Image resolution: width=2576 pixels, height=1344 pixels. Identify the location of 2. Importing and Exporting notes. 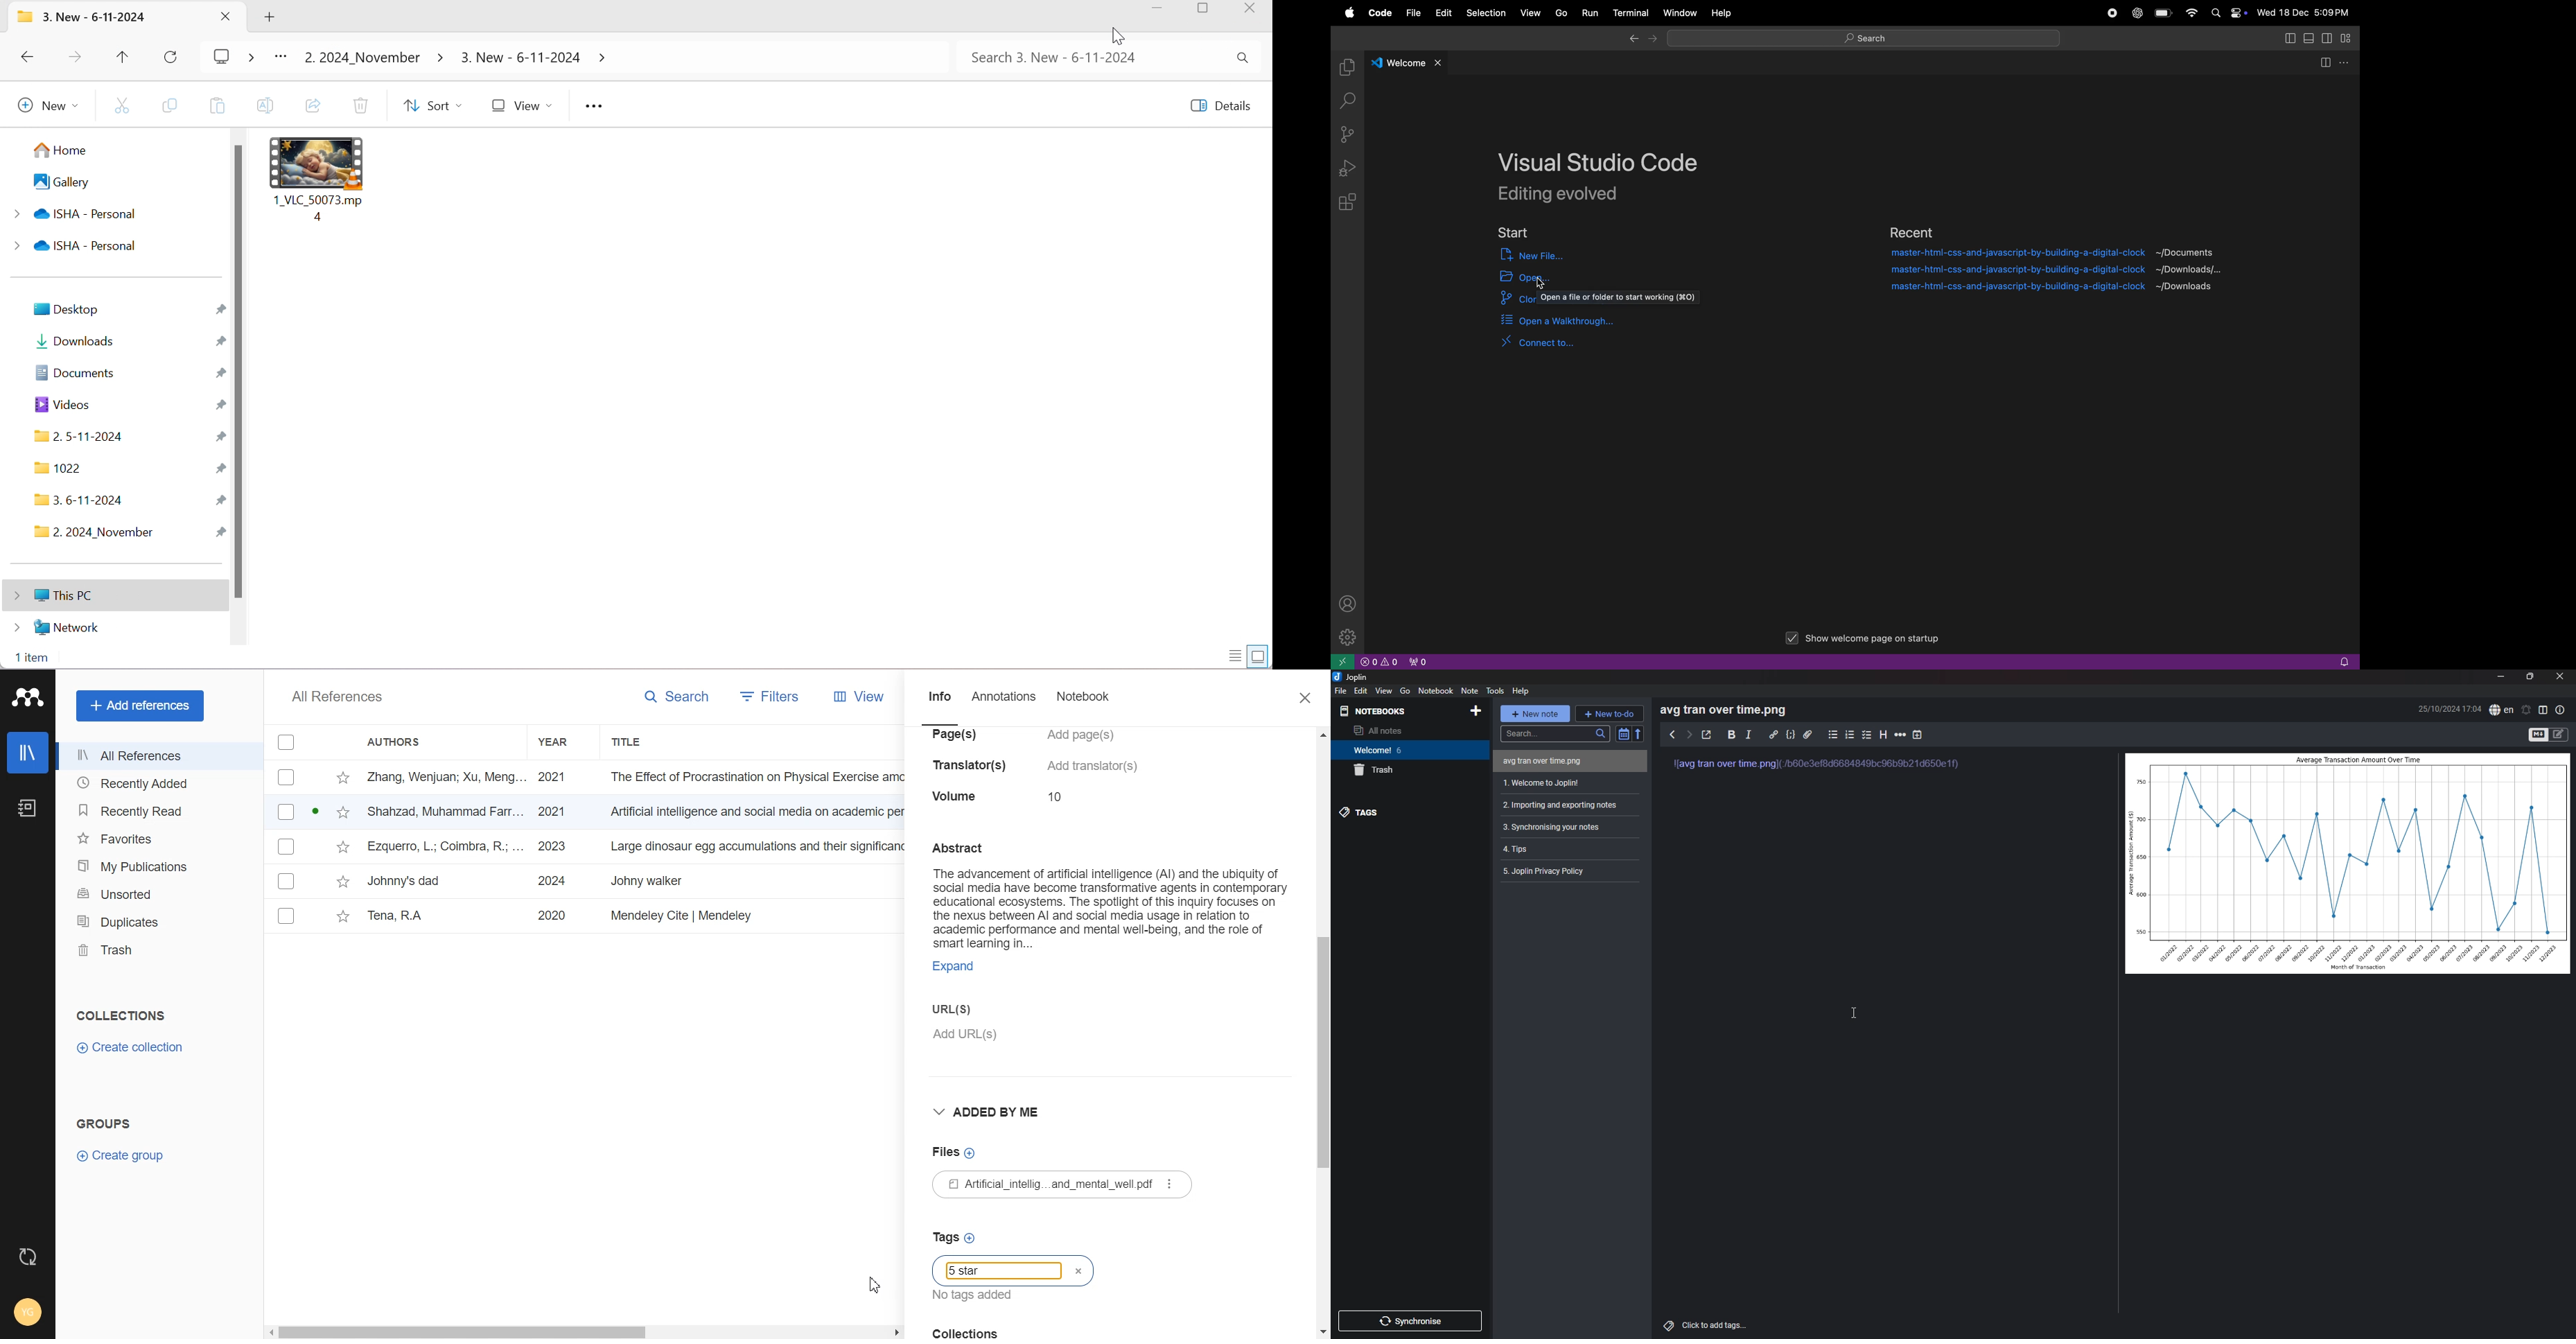
(1569, 804).